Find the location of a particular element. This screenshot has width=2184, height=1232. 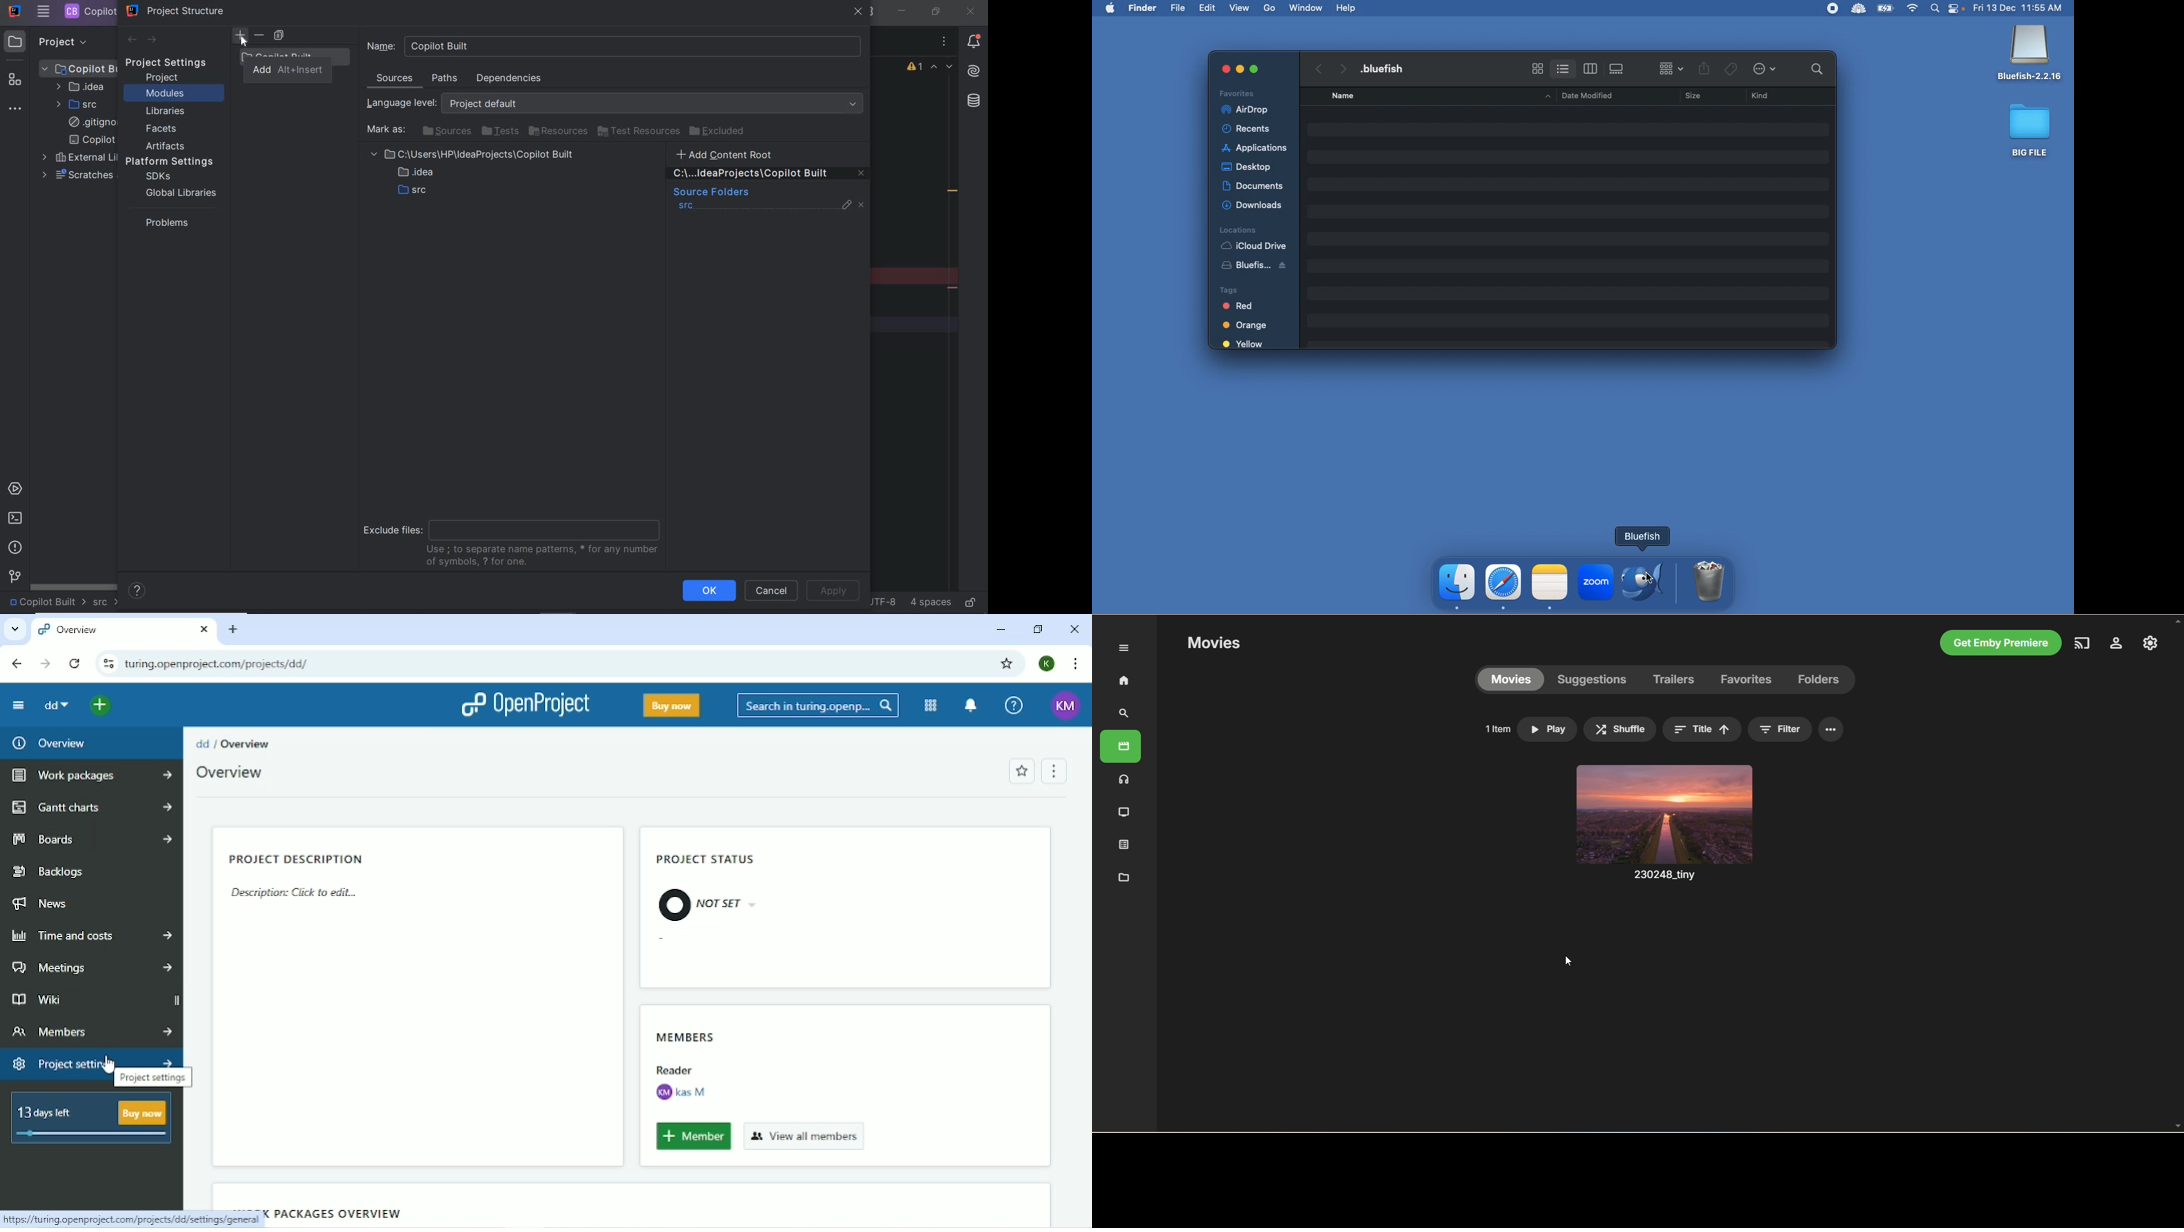

K is located at coordinates (1047, 664).